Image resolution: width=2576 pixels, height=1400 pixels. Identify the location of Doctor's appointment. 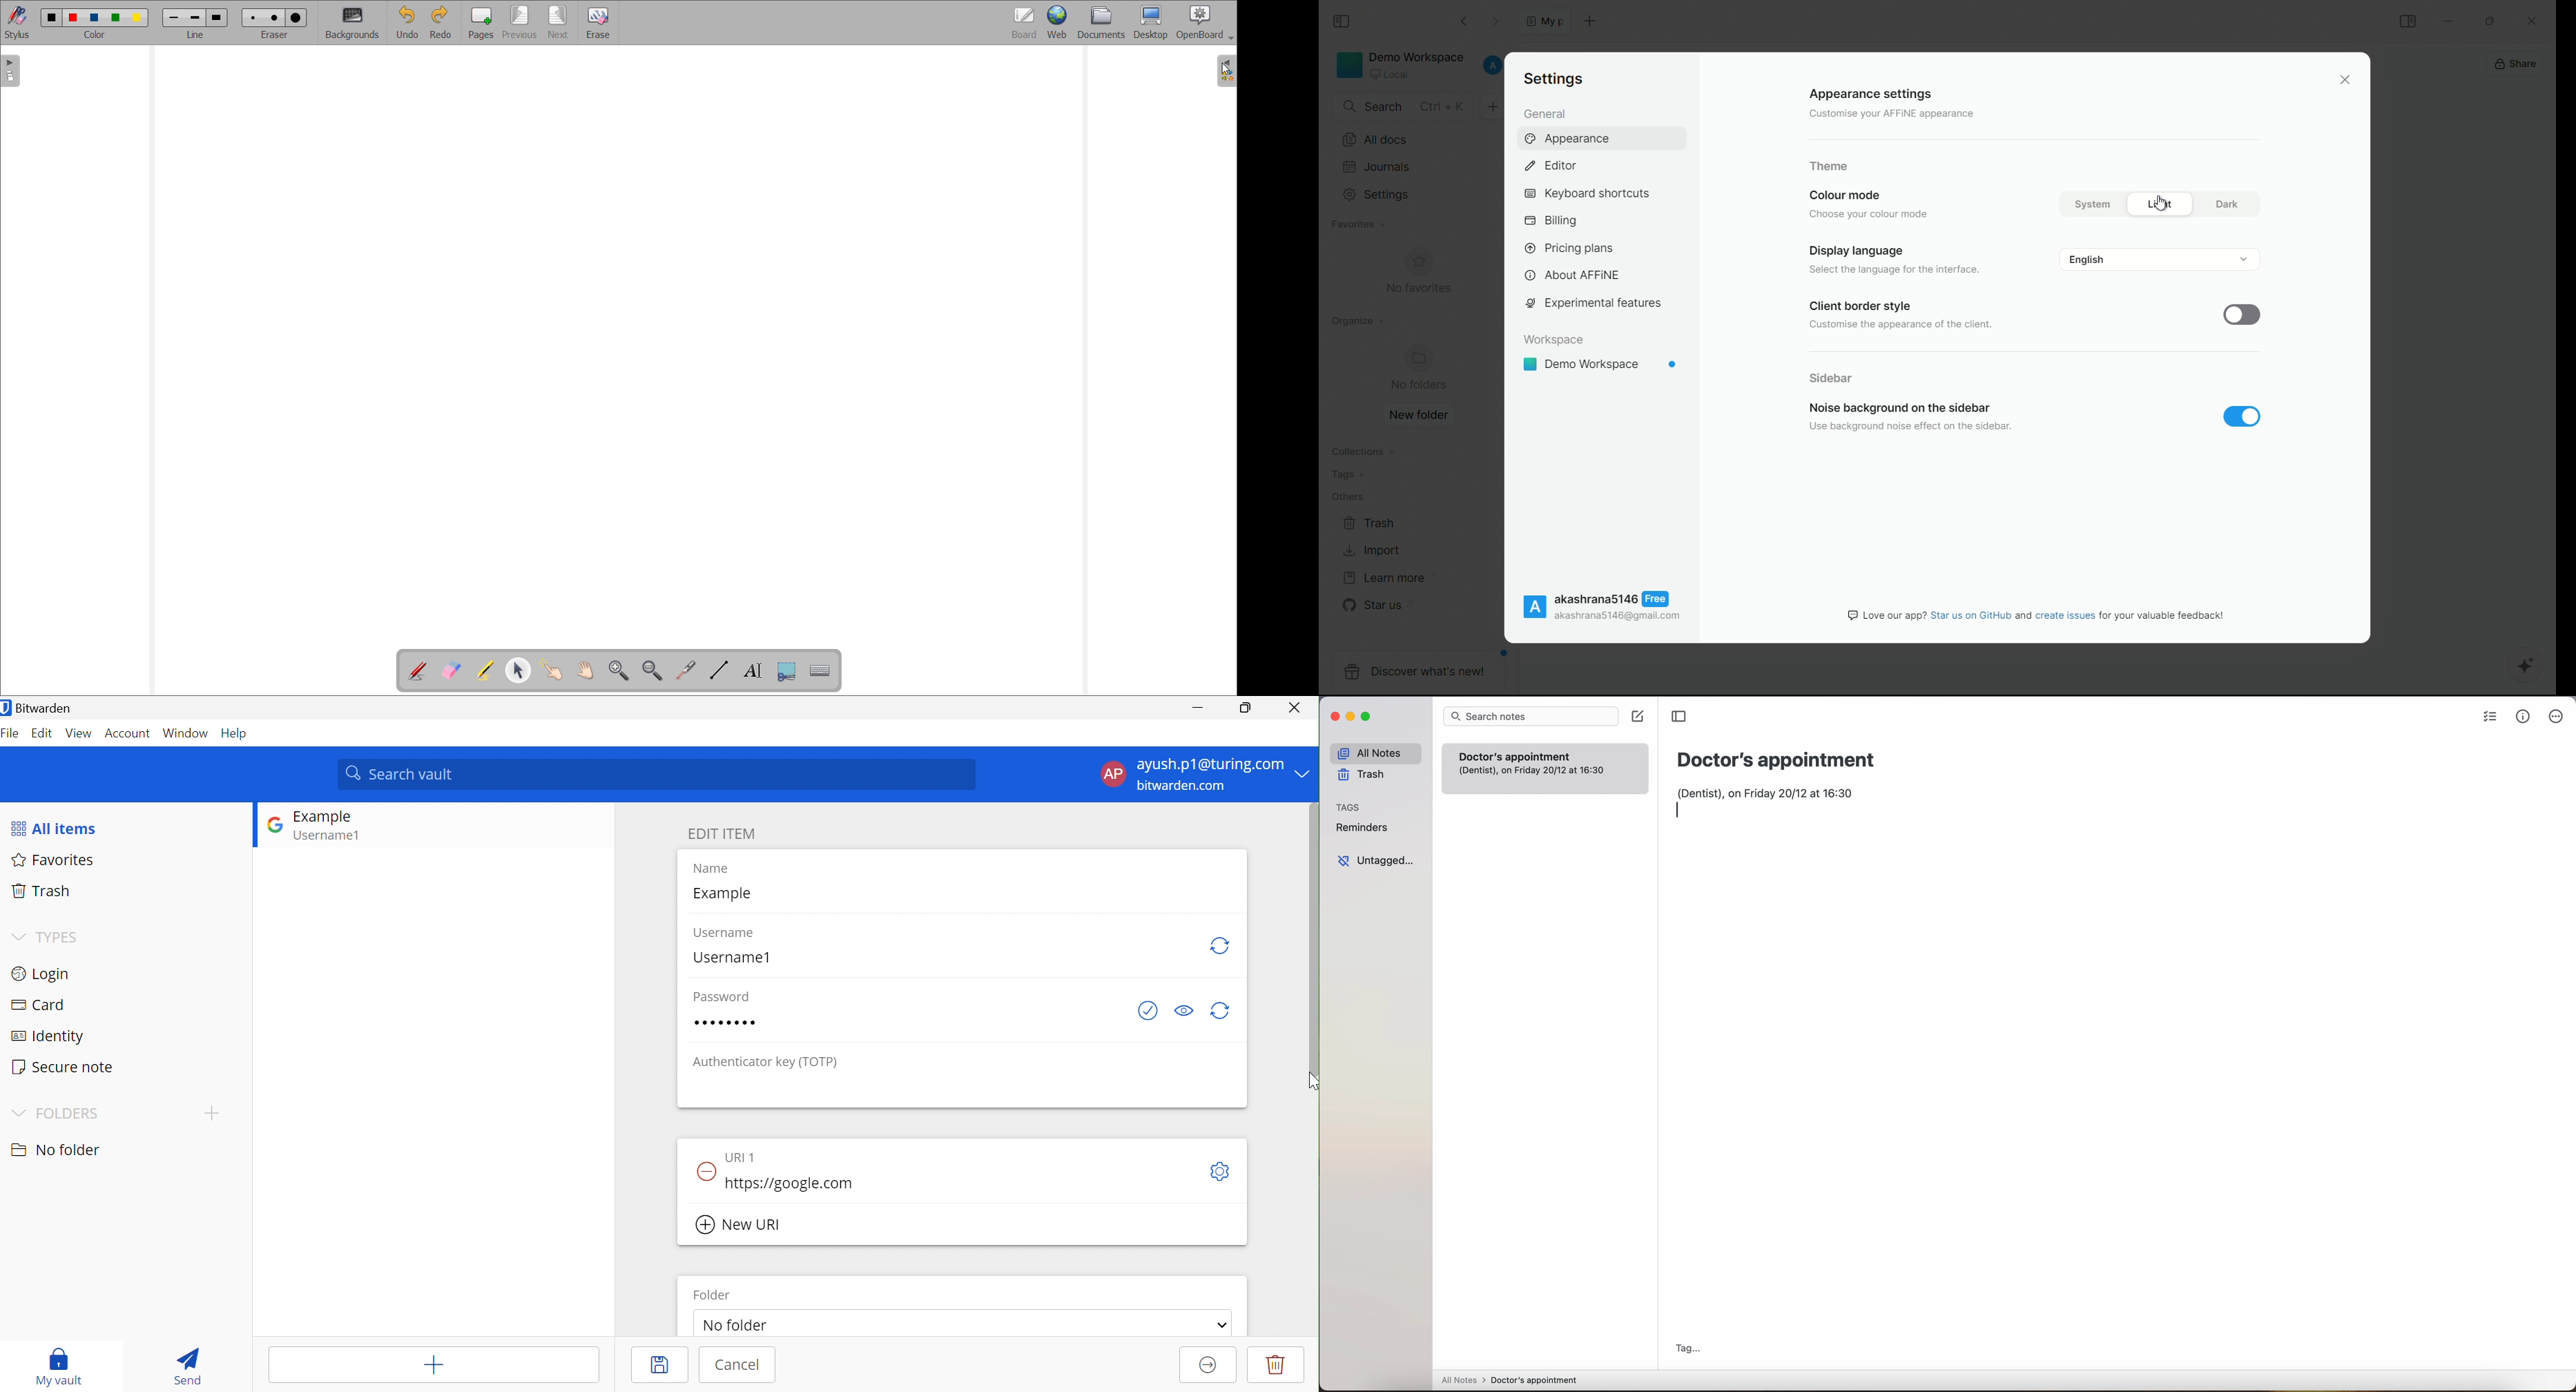
(1777, 760).